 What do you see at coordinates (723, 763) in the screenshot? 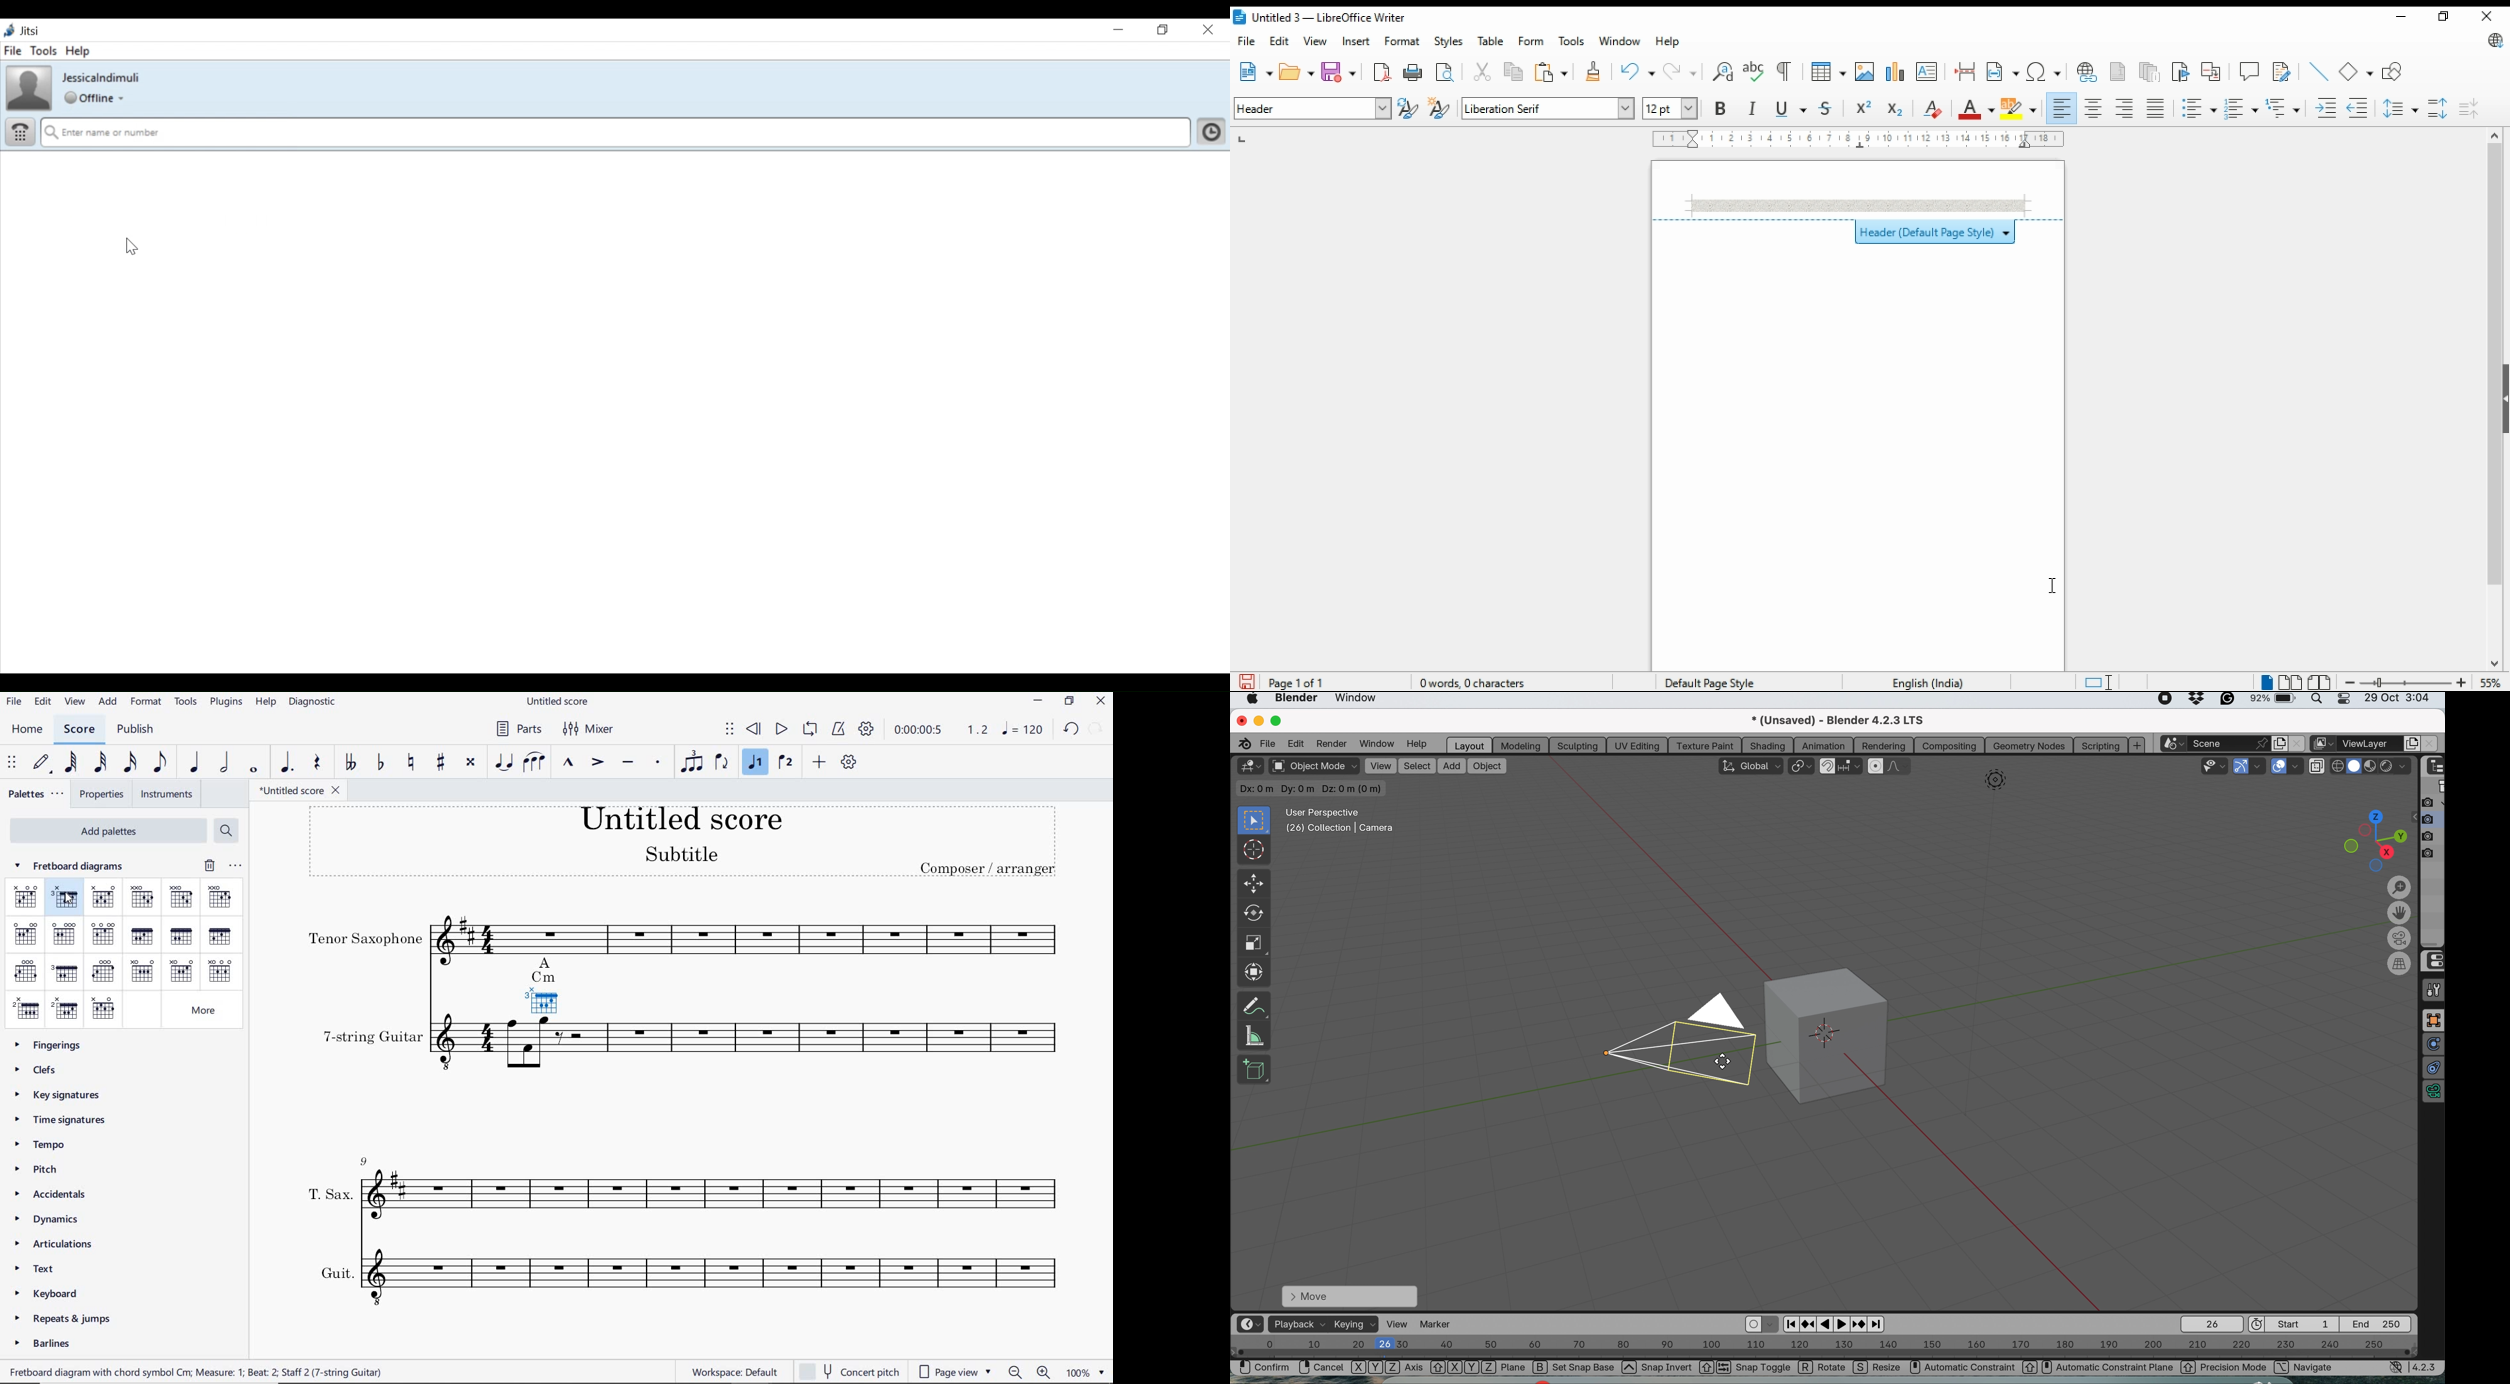
I see `FLIP DIRECTION` at bounding box center [723, 763].